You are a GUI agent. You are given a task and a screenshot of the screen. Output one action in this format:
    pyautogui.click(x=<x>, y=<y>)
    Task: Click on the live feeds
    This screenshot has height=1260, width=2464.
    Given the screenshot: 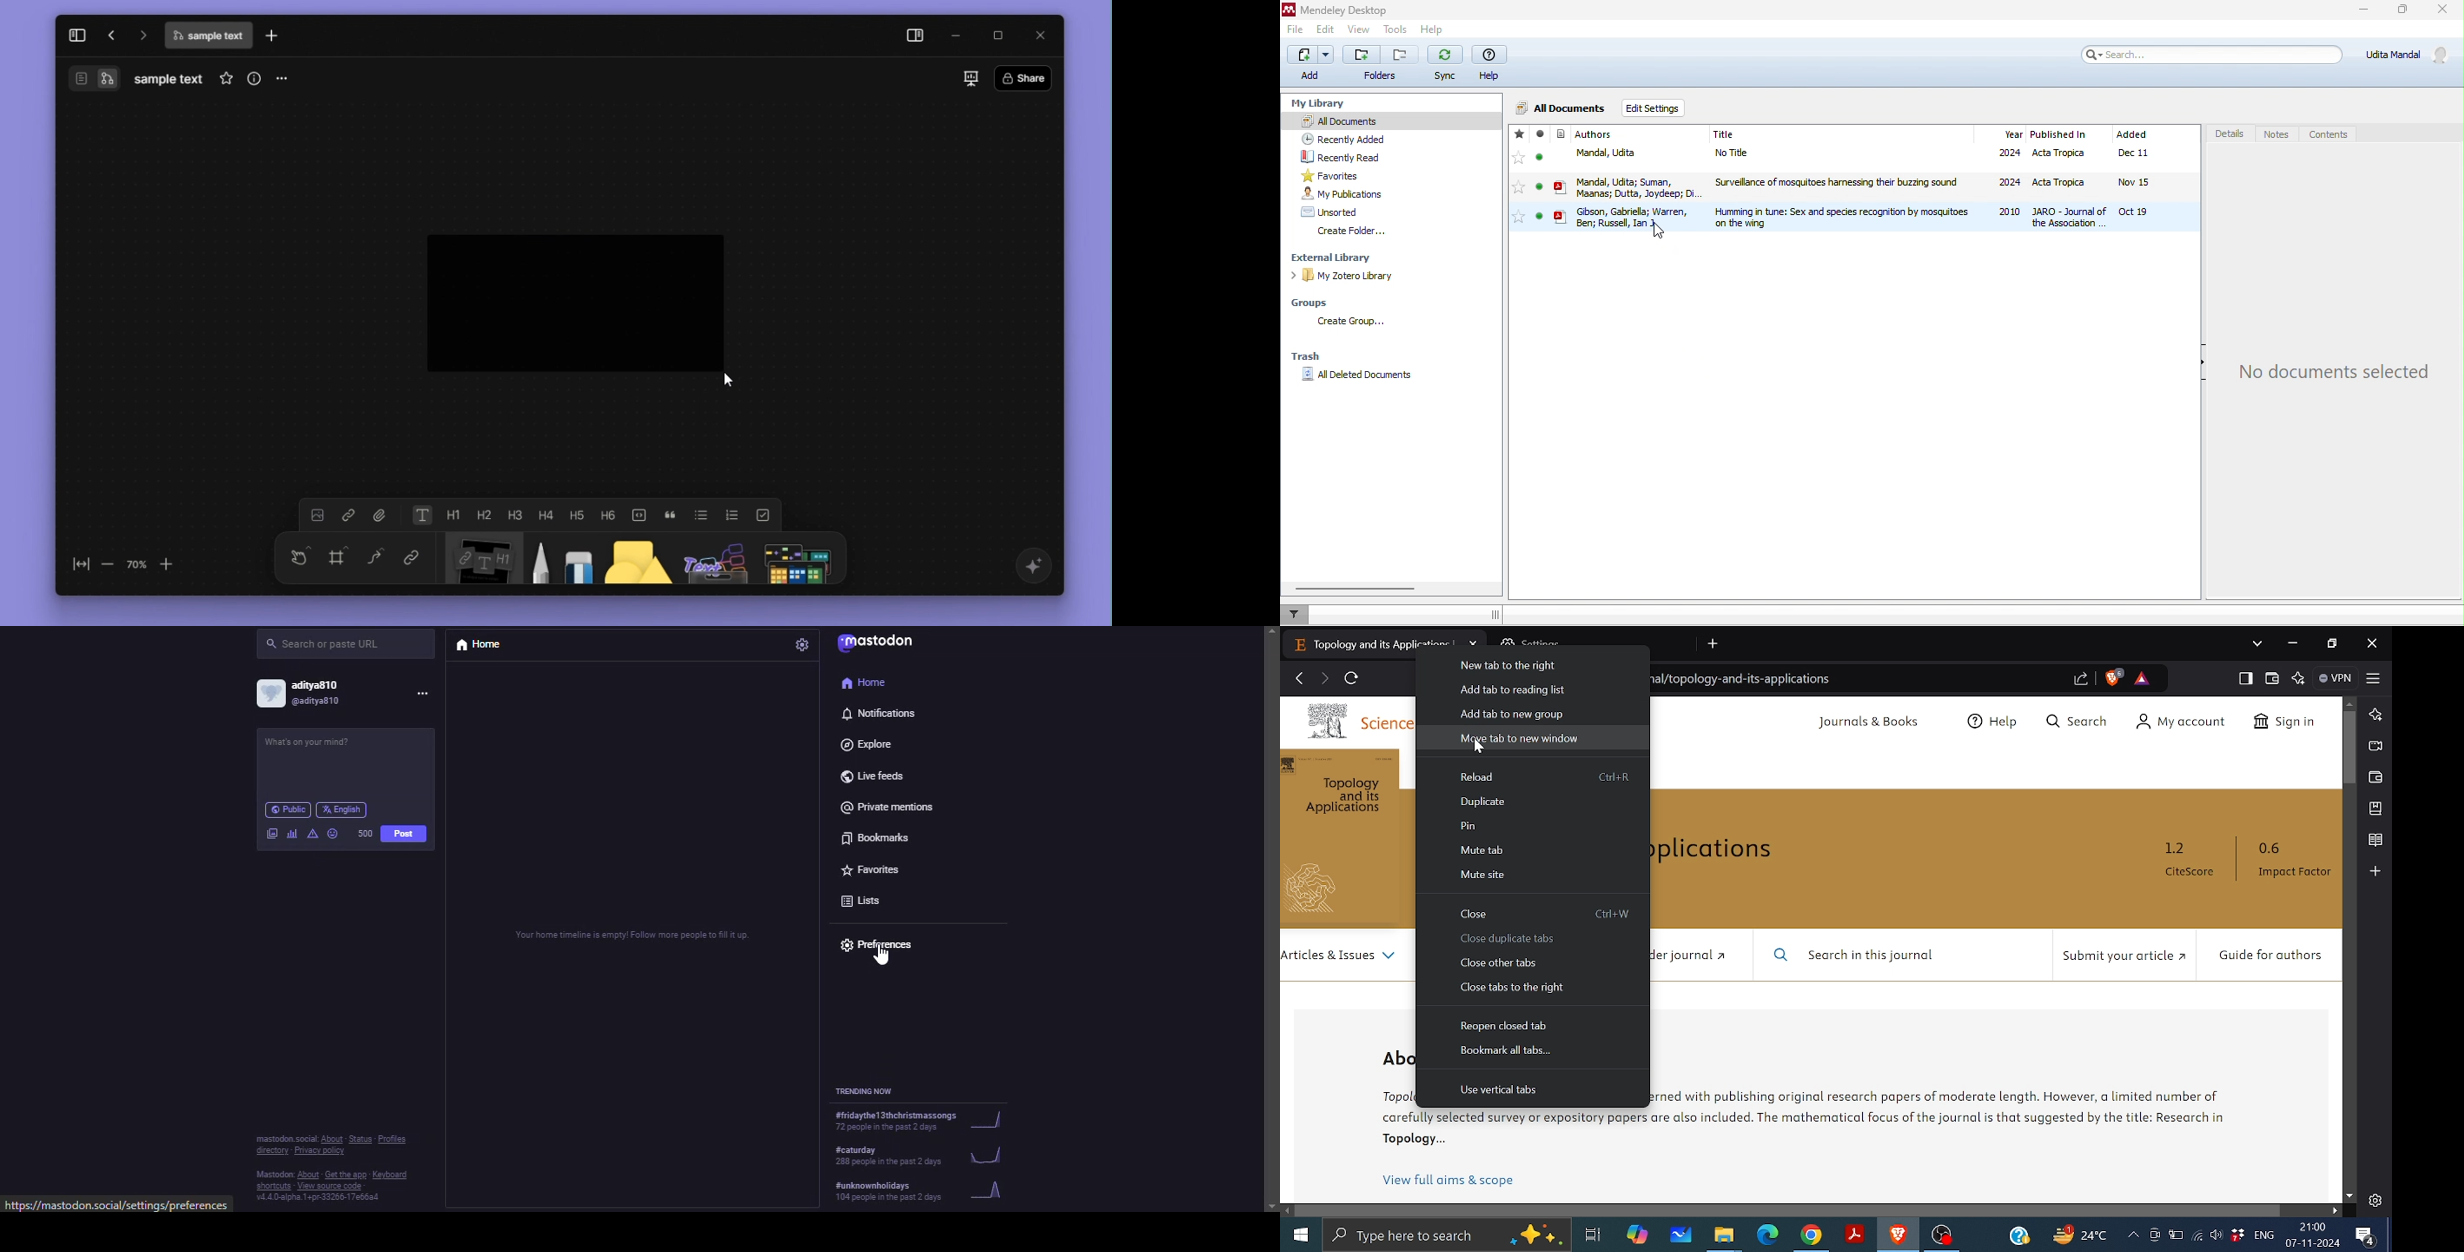 What is the action you would take?
    pyautogui.click(x=871, y=776)
    